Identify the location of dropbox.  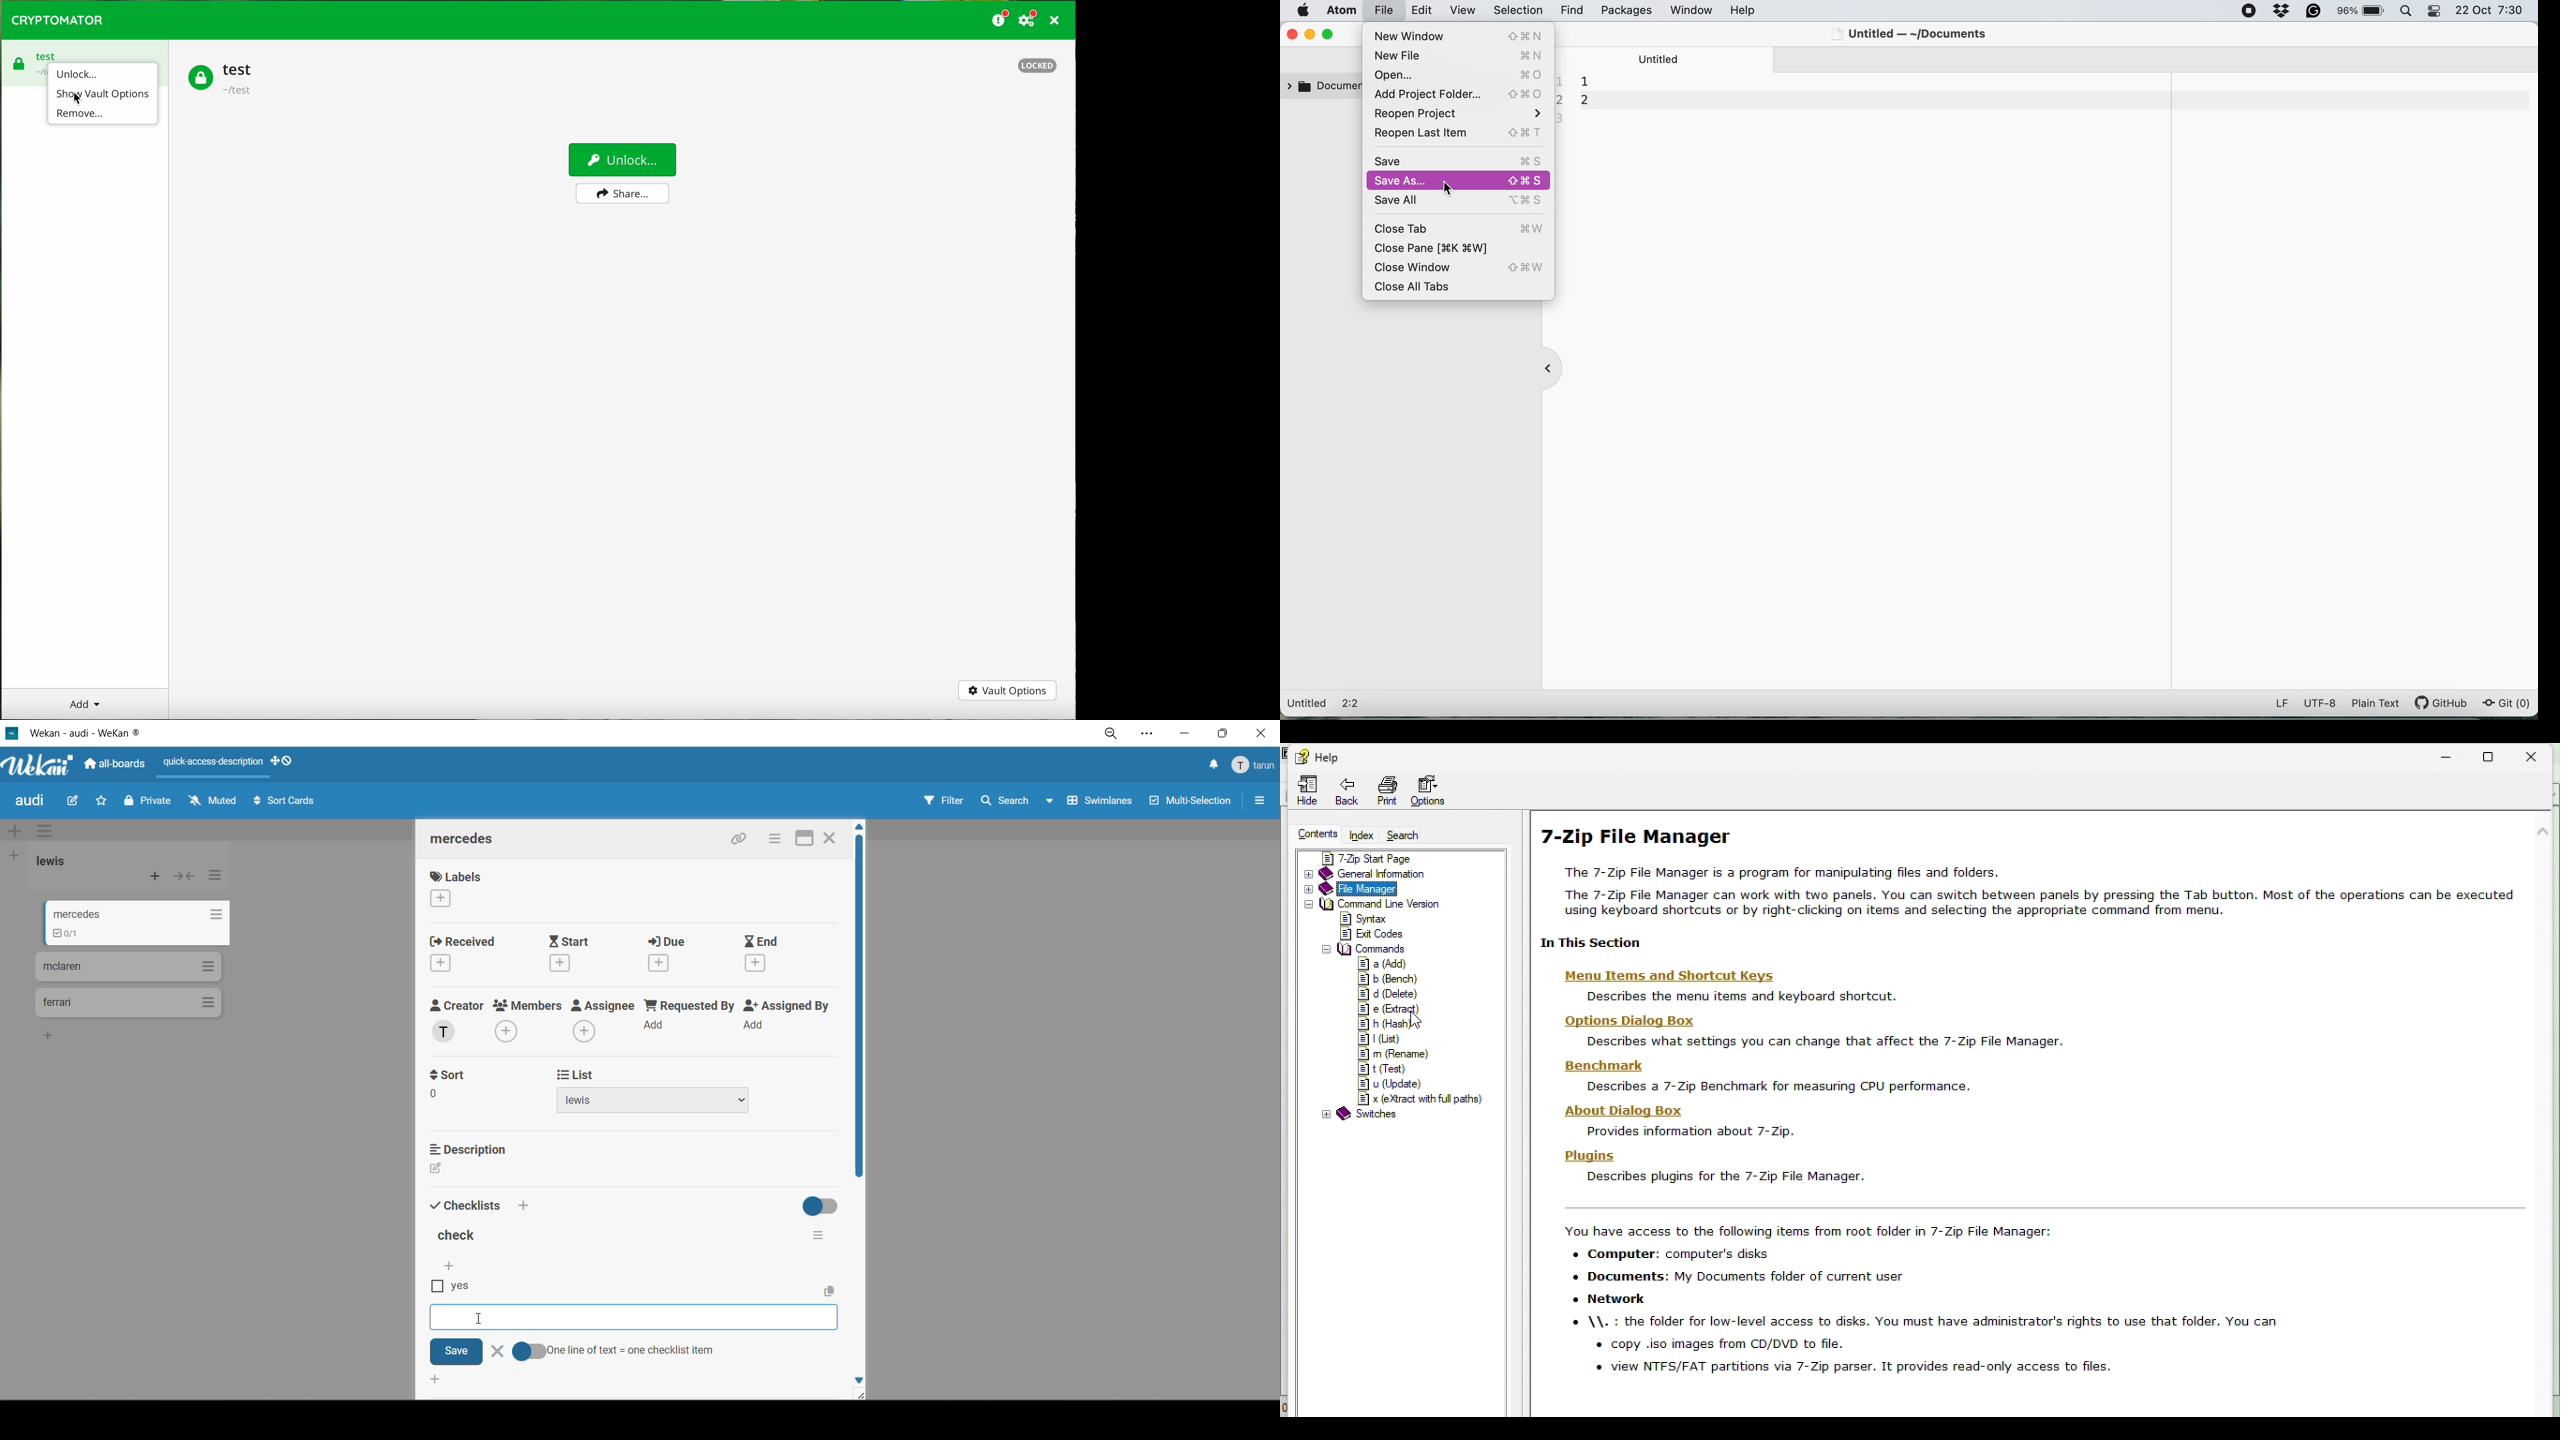
(2282, 13).